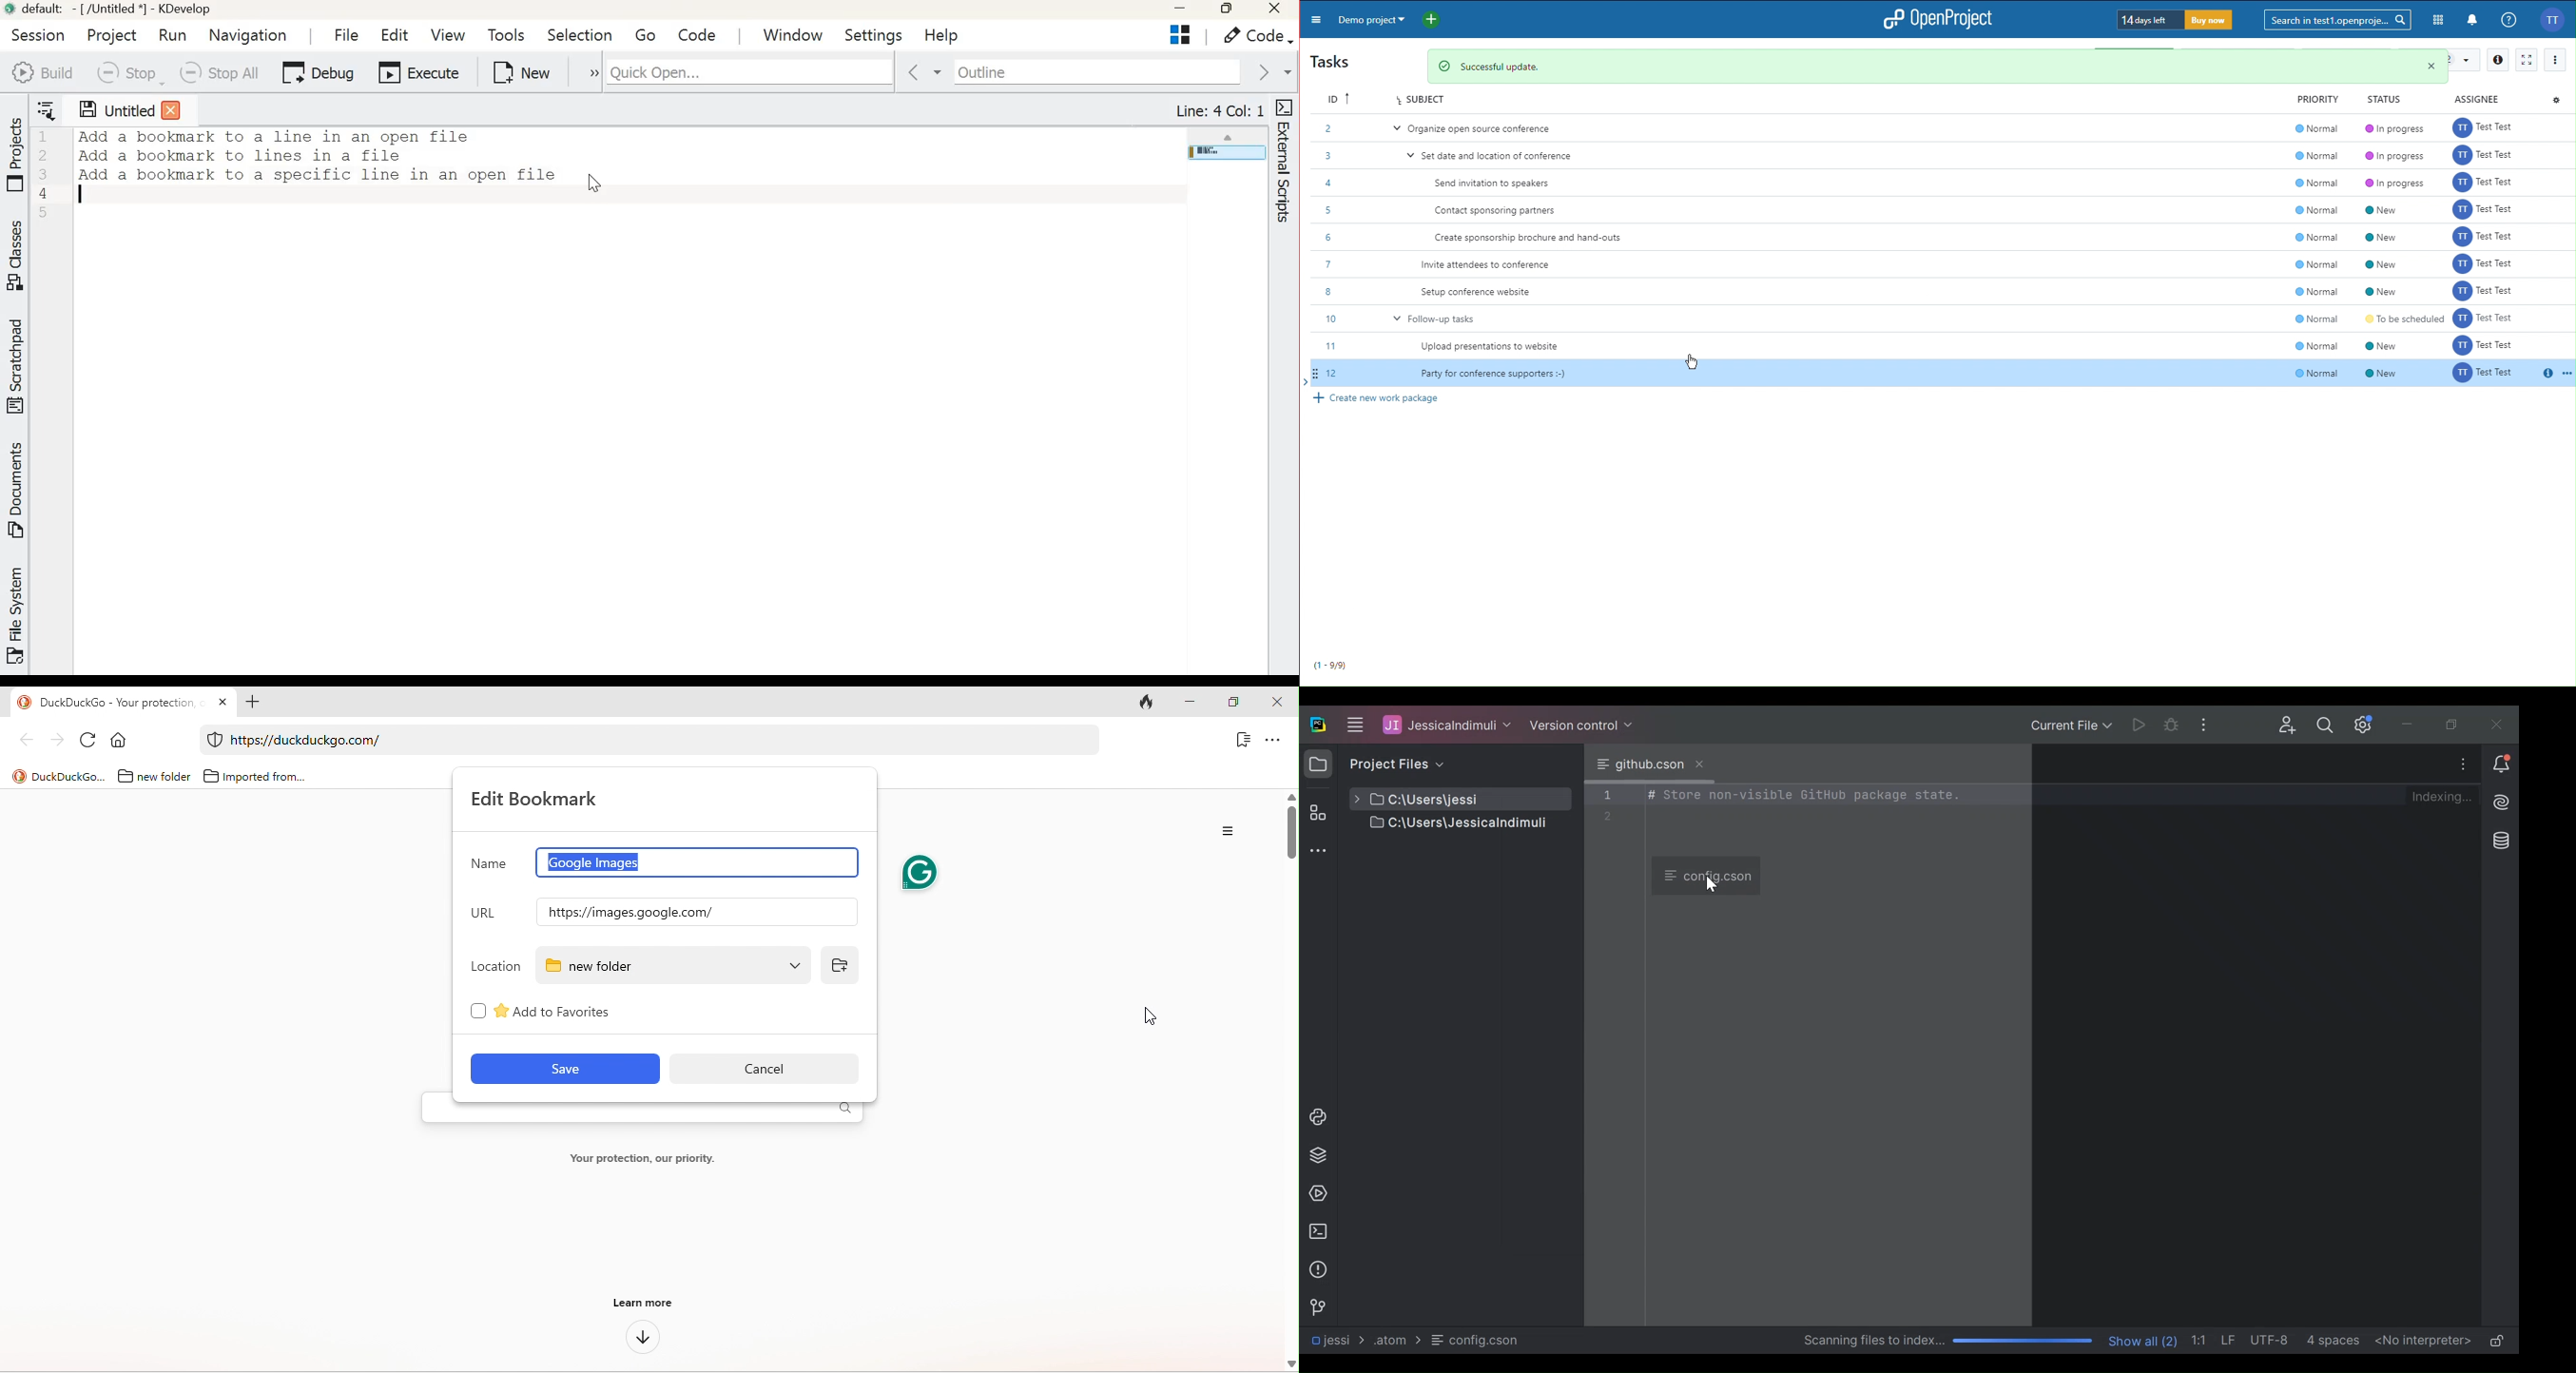  What do you see at coordinates (475, 1011) in the screenshot?
I see `checkbox` at bounding box center [475, 1011].